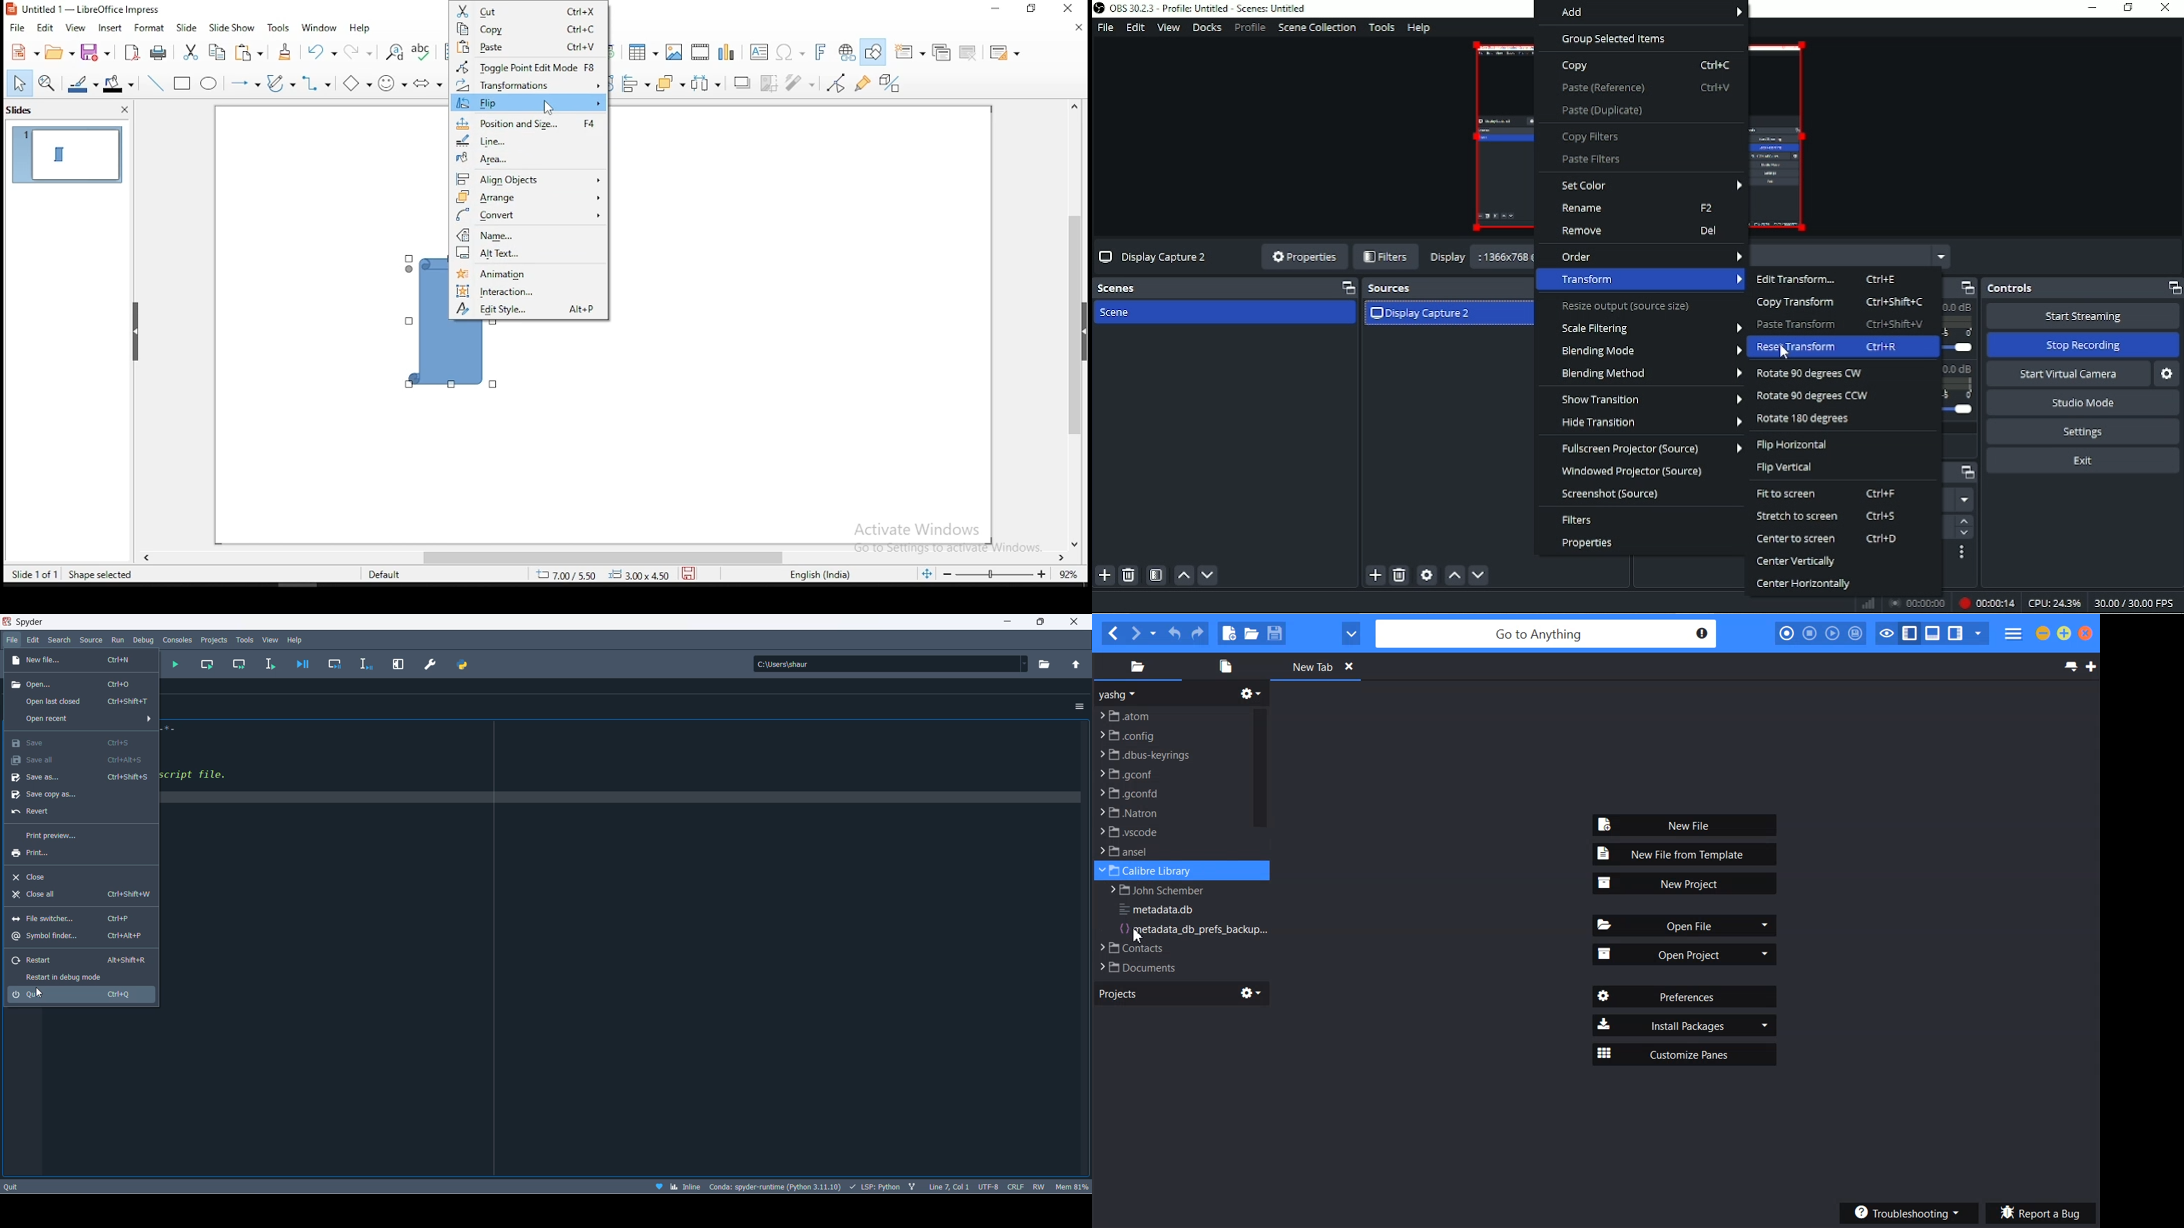  Describe the element at coordinates (80, 778) in the screenshot. I see `save as` at that location.